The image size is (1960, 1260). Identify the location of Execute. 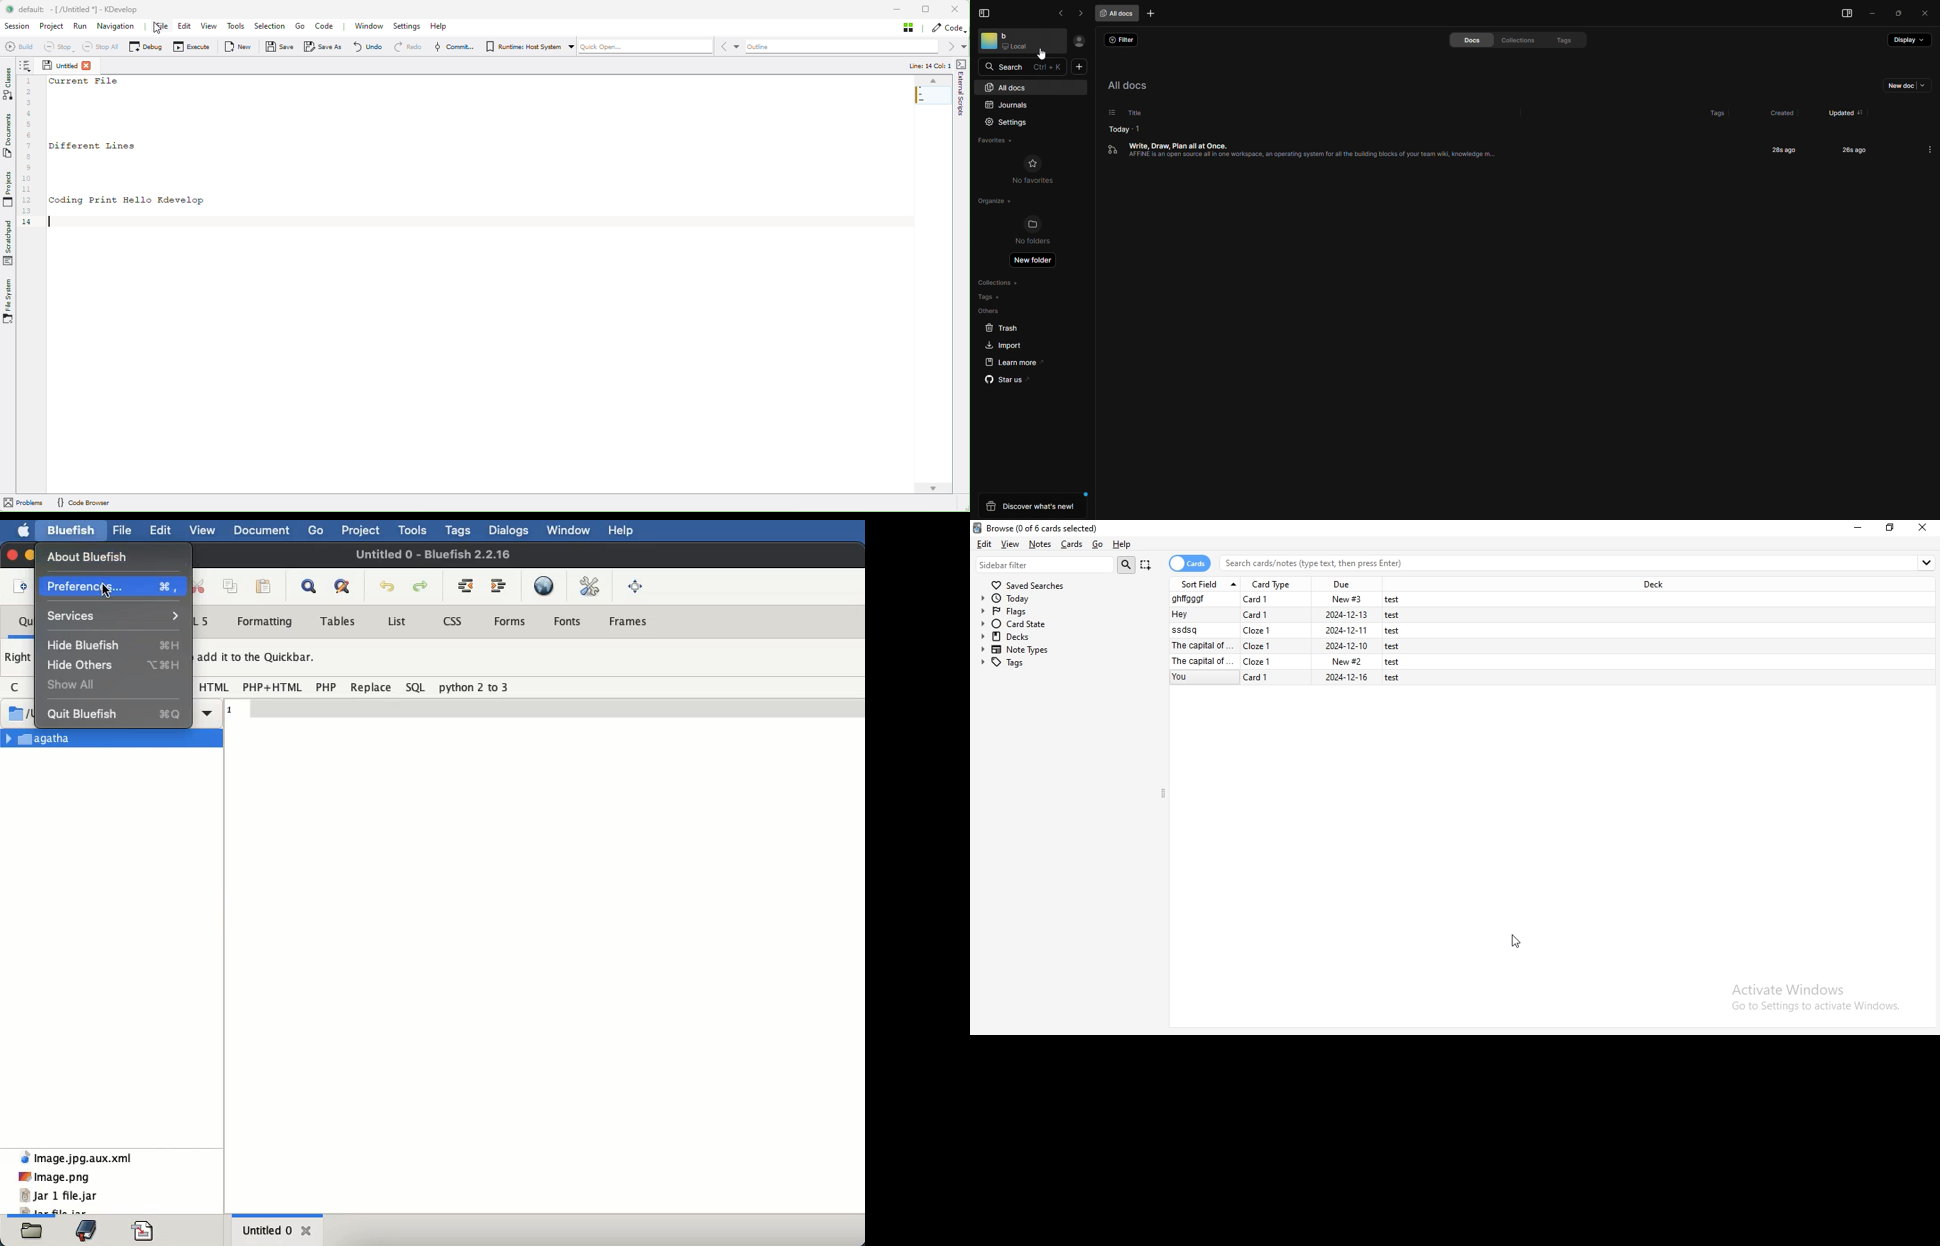
(189, 46).